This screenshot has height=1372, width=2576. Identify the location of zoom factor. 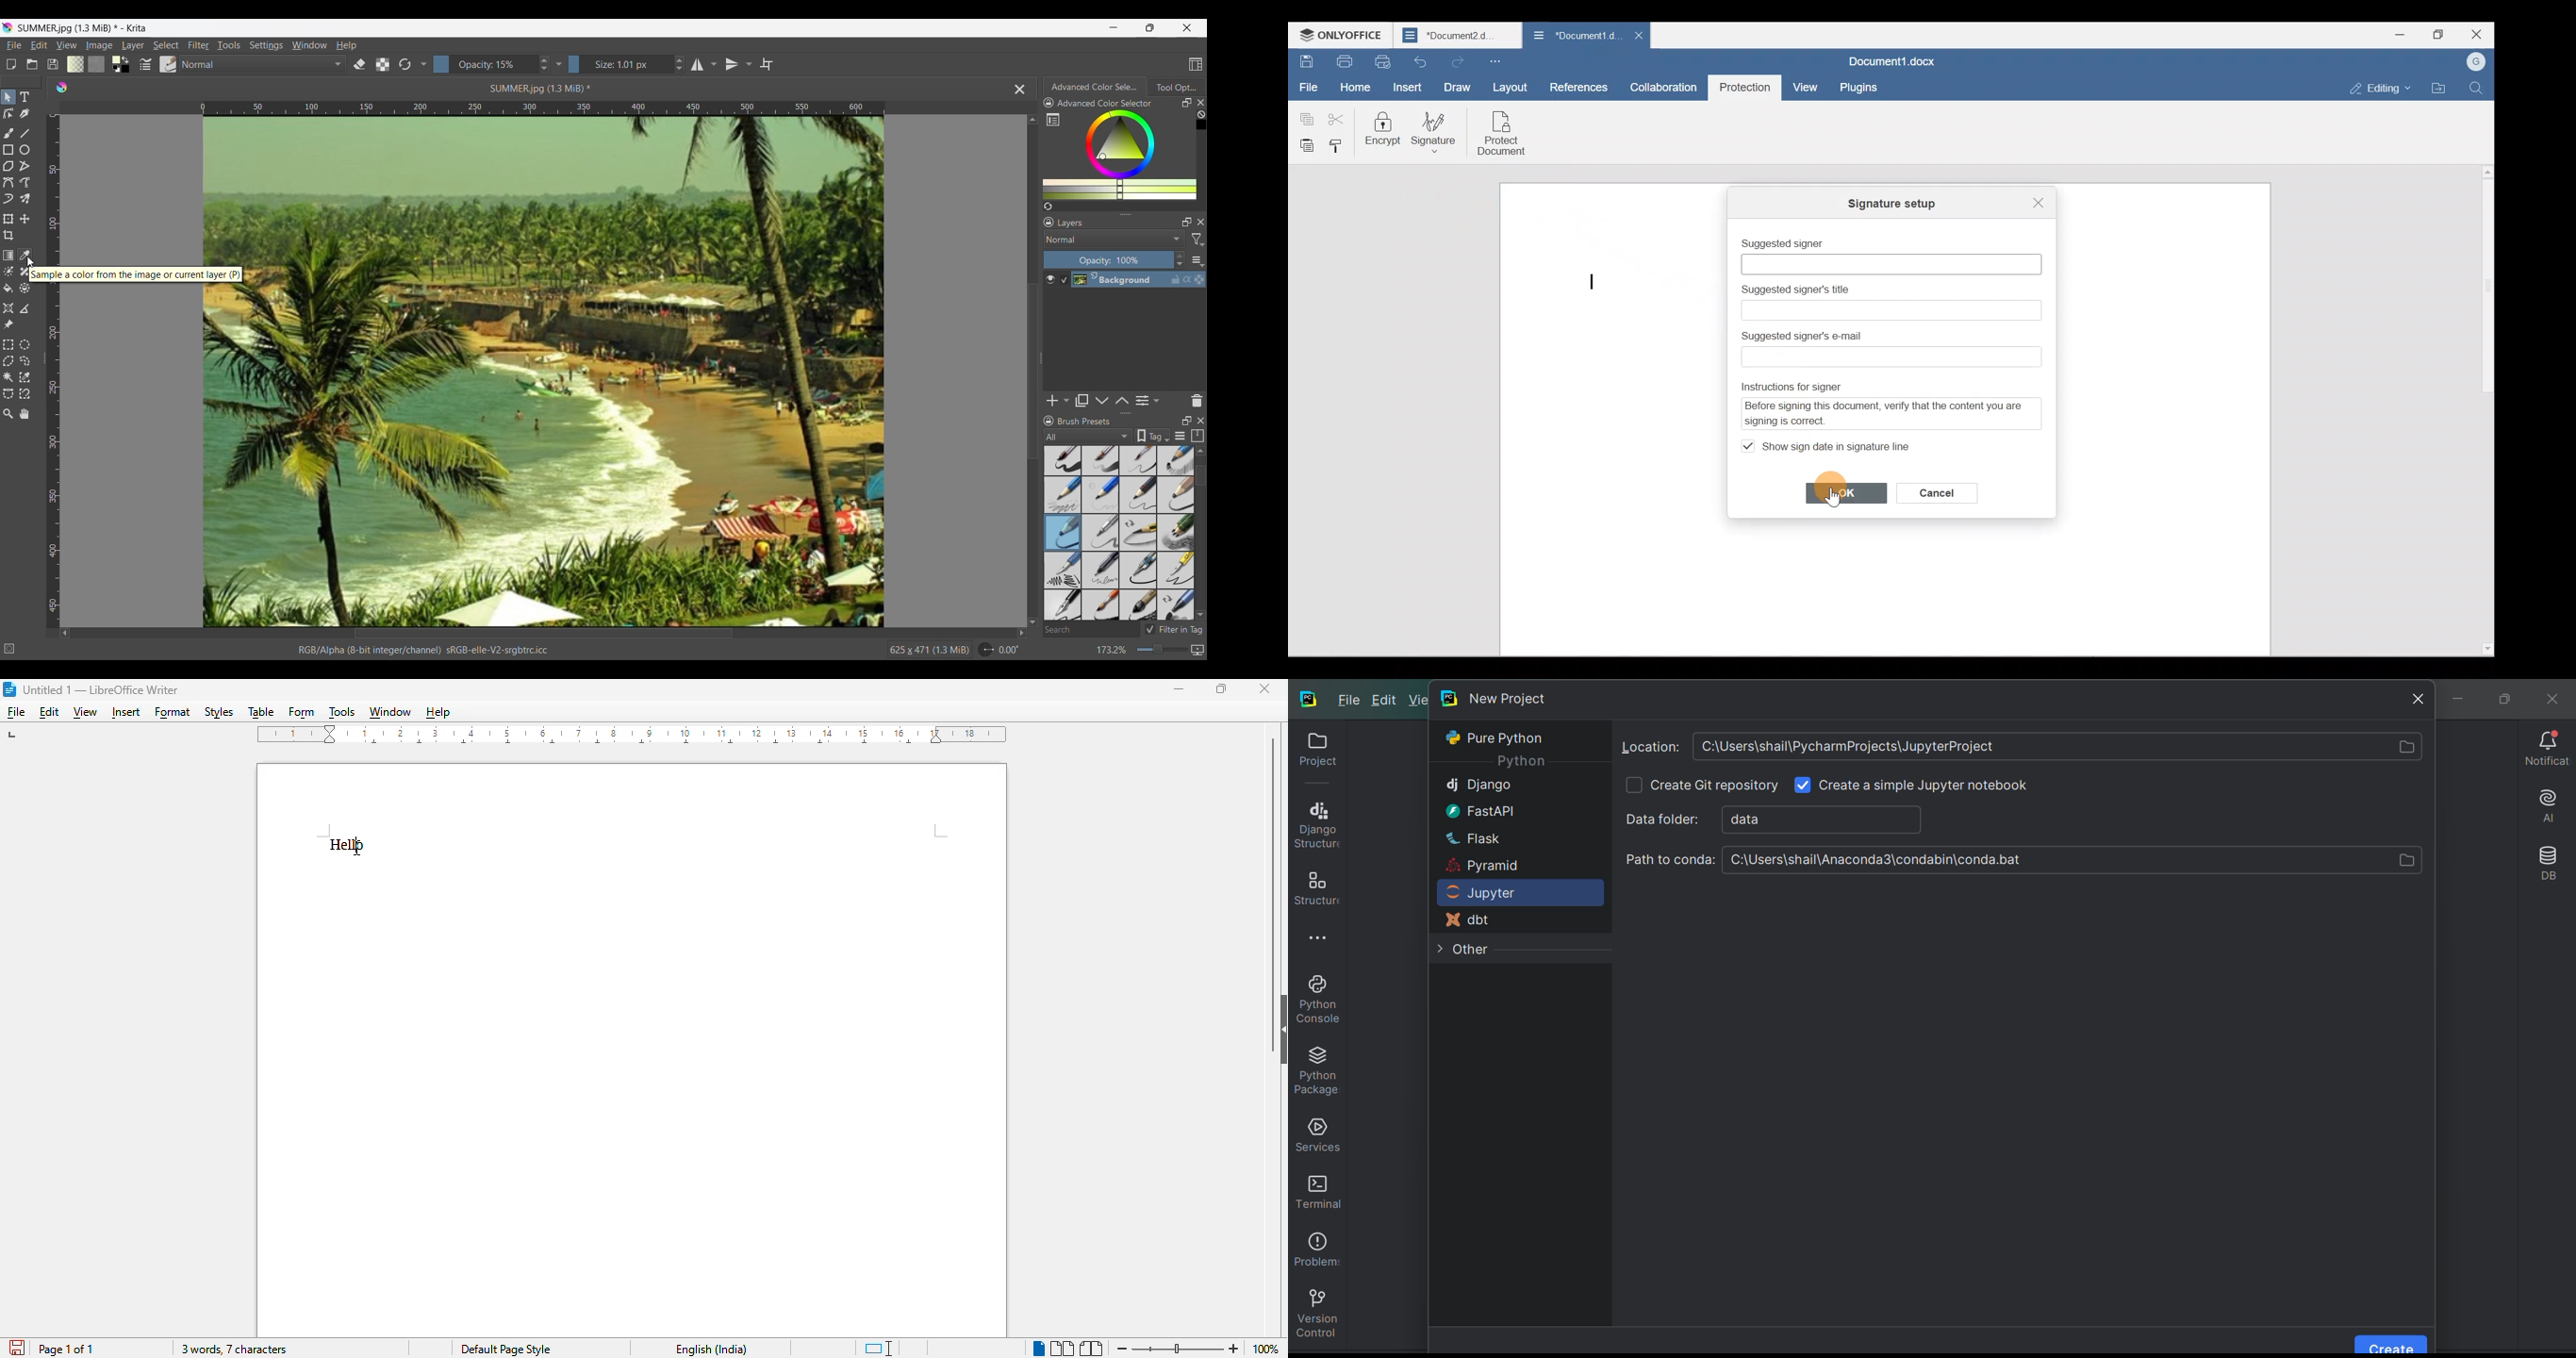
(1265, 1349).